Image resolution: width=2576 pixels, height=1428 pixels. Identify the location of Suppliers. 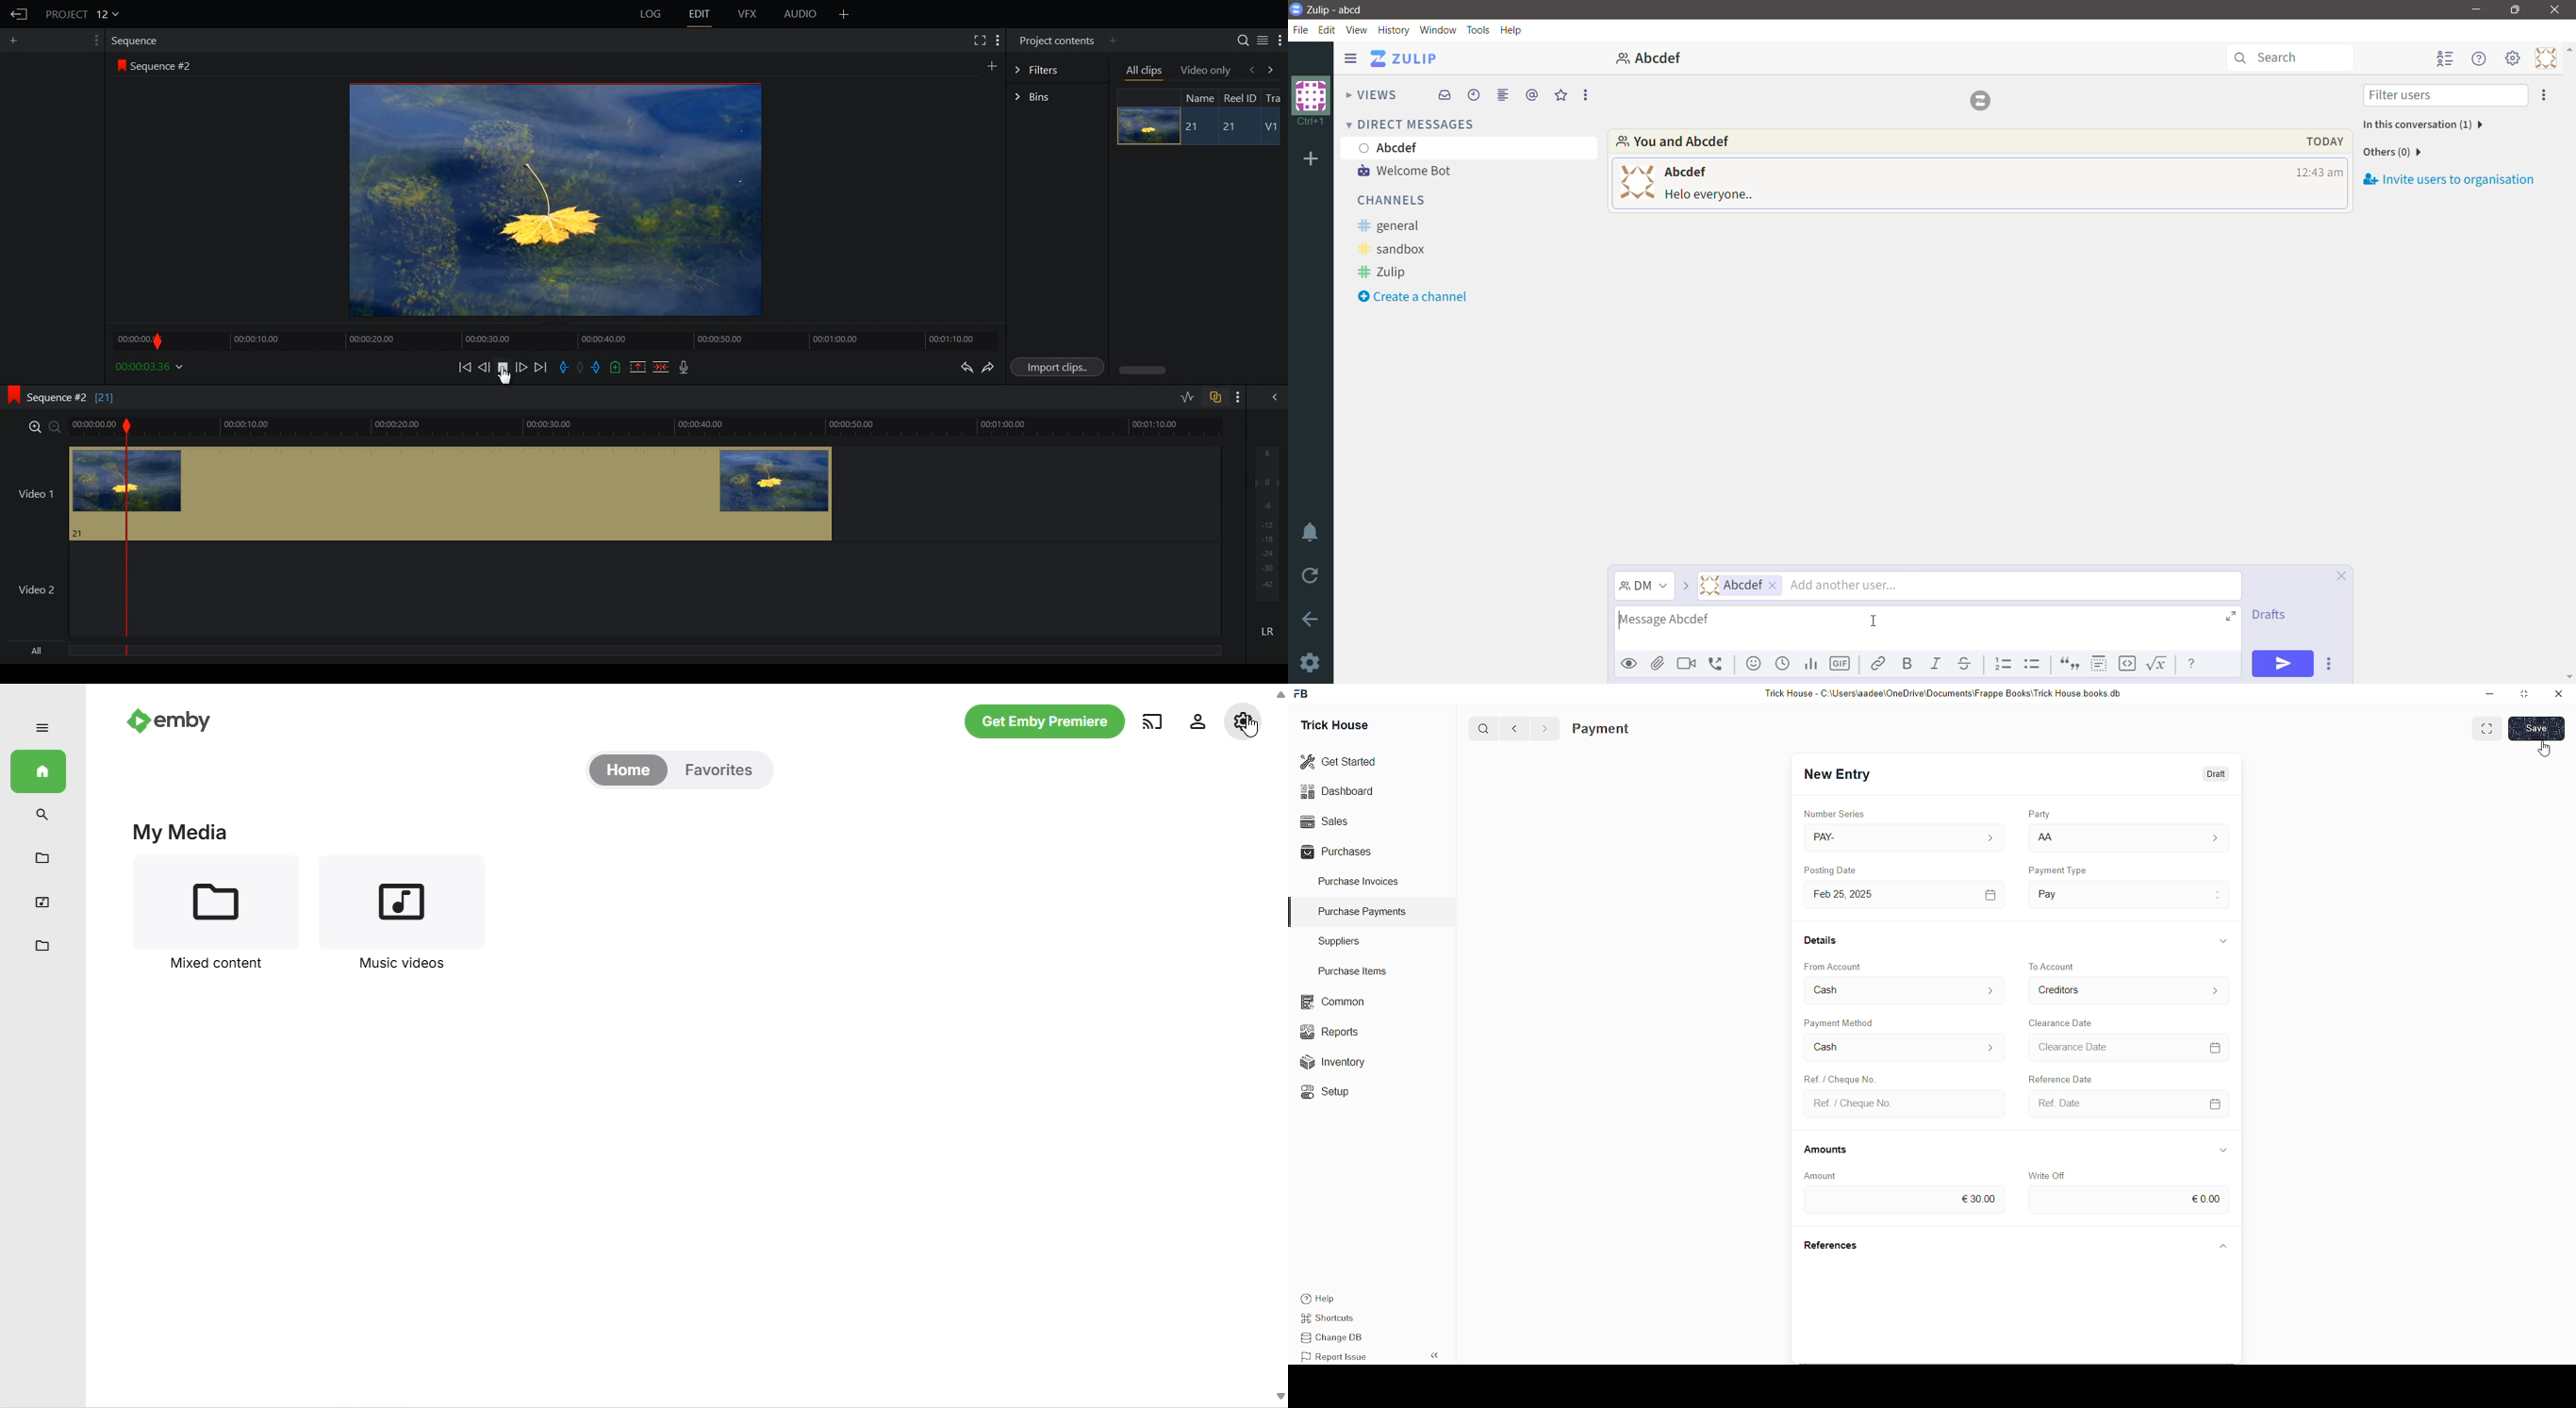
(1334, 941).